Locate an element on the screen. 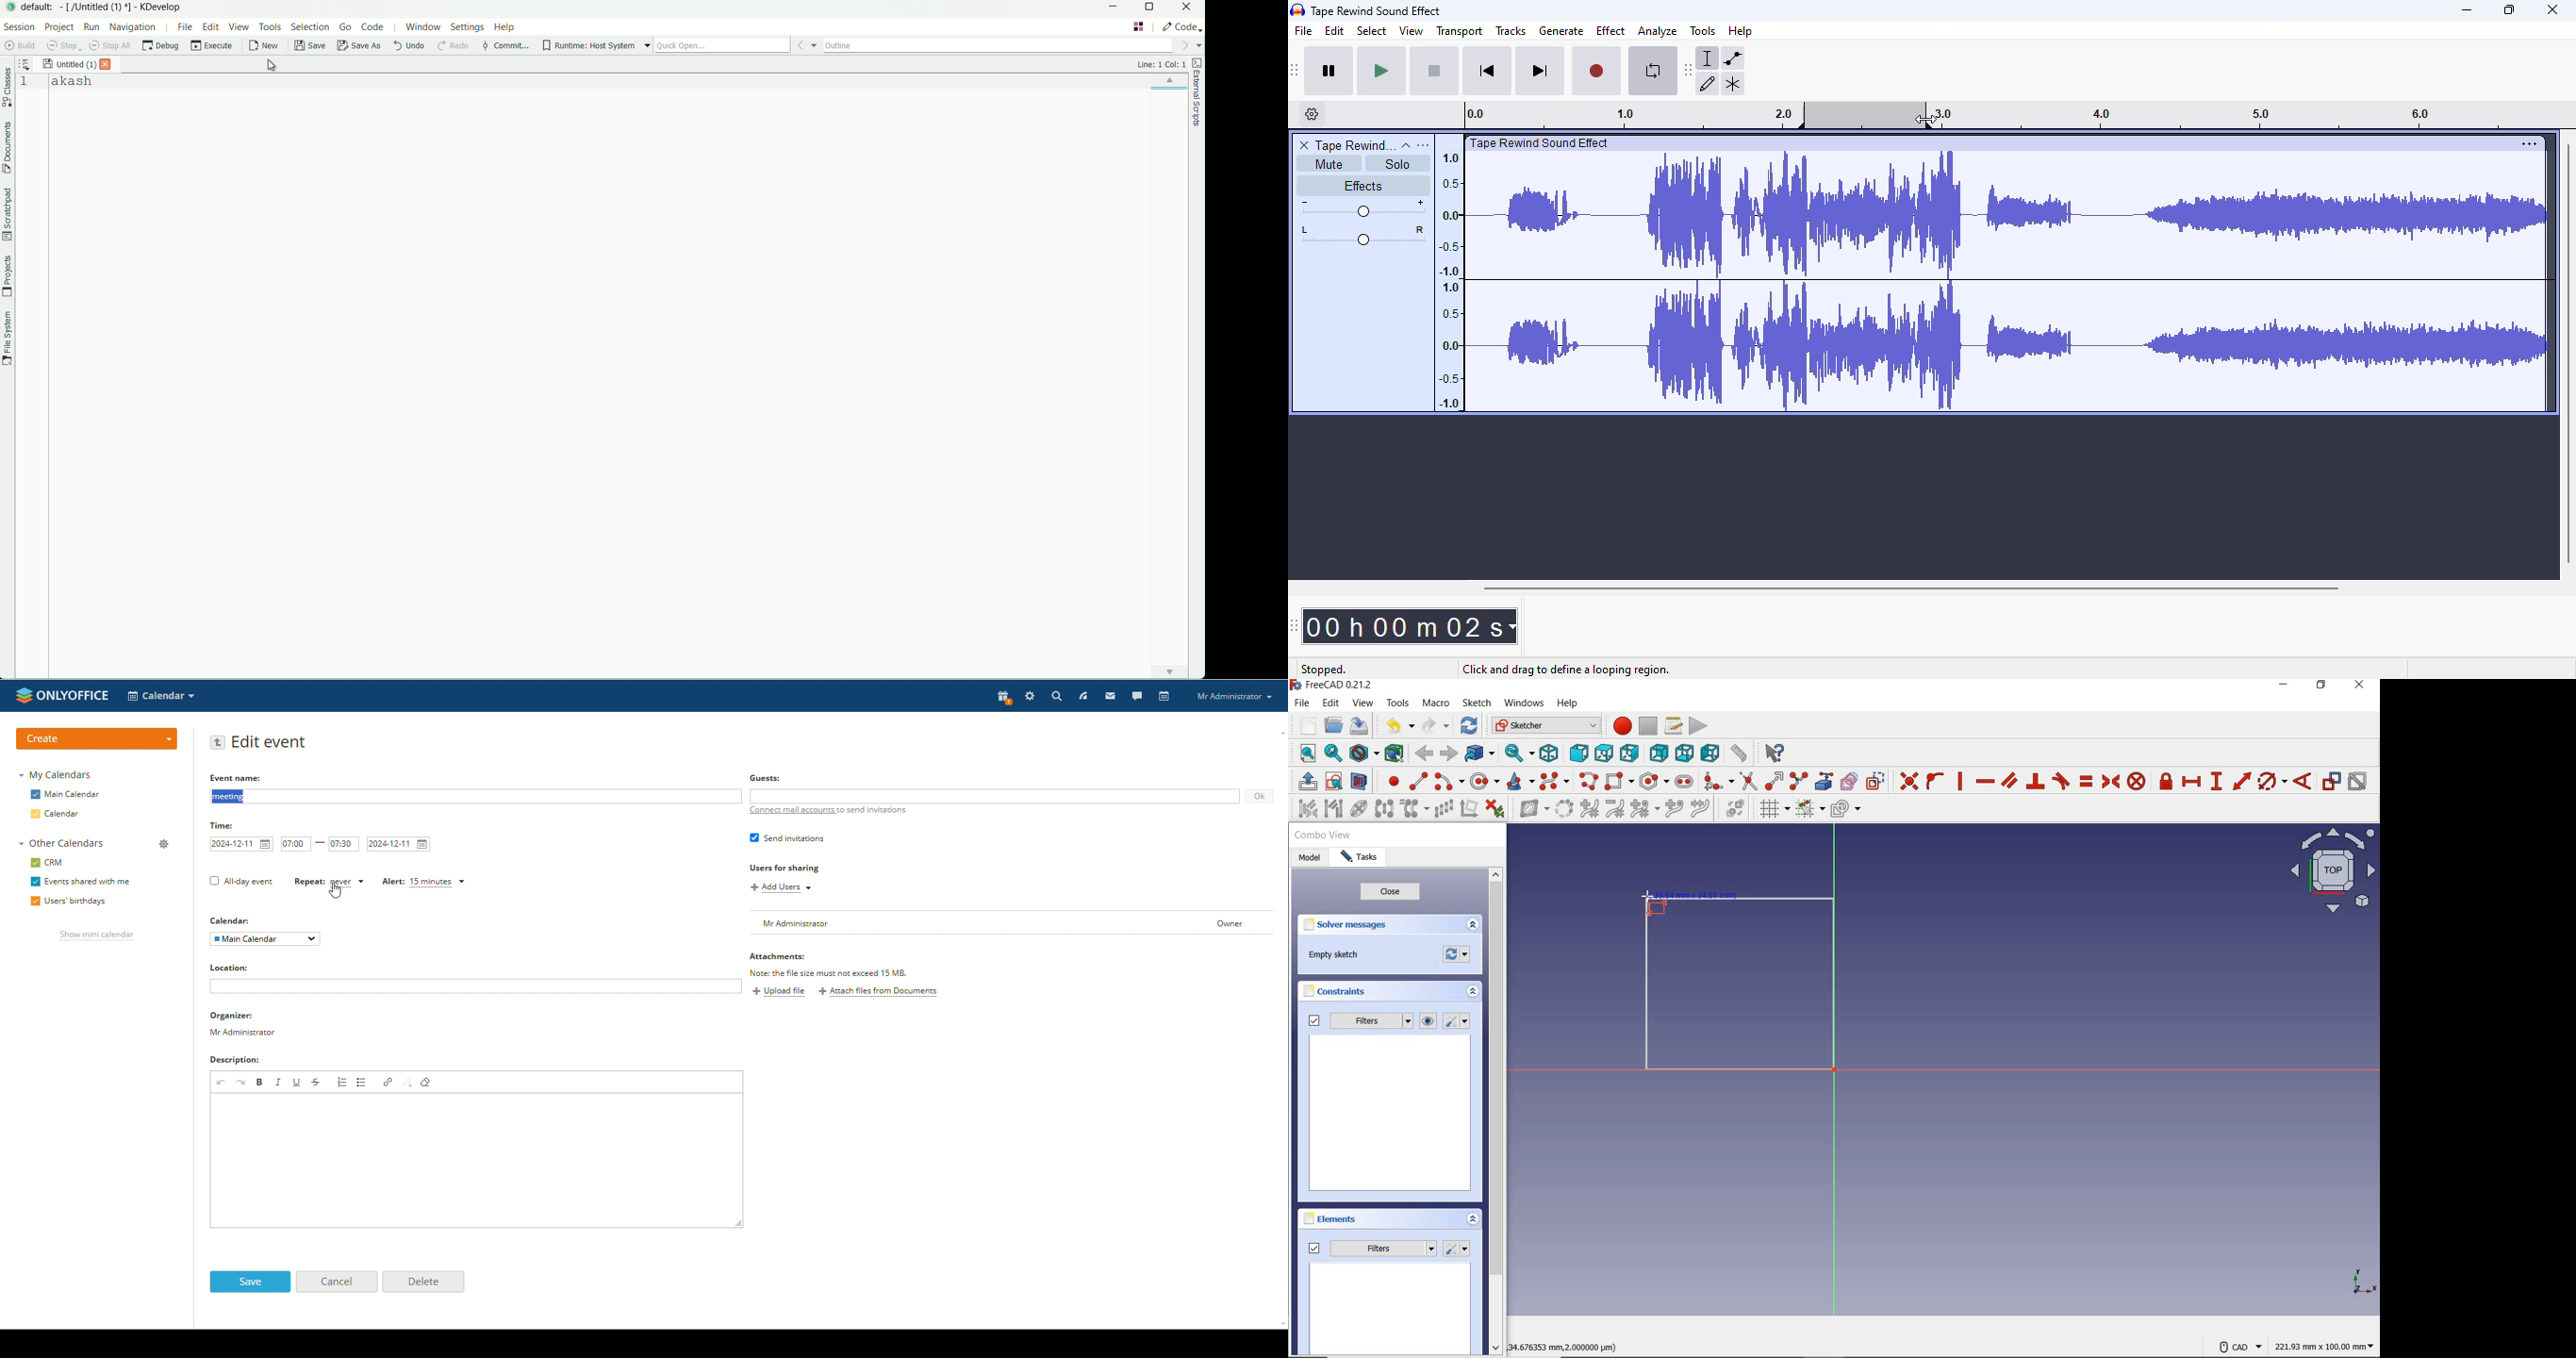  stopped is located at coordinates (1323, 671).